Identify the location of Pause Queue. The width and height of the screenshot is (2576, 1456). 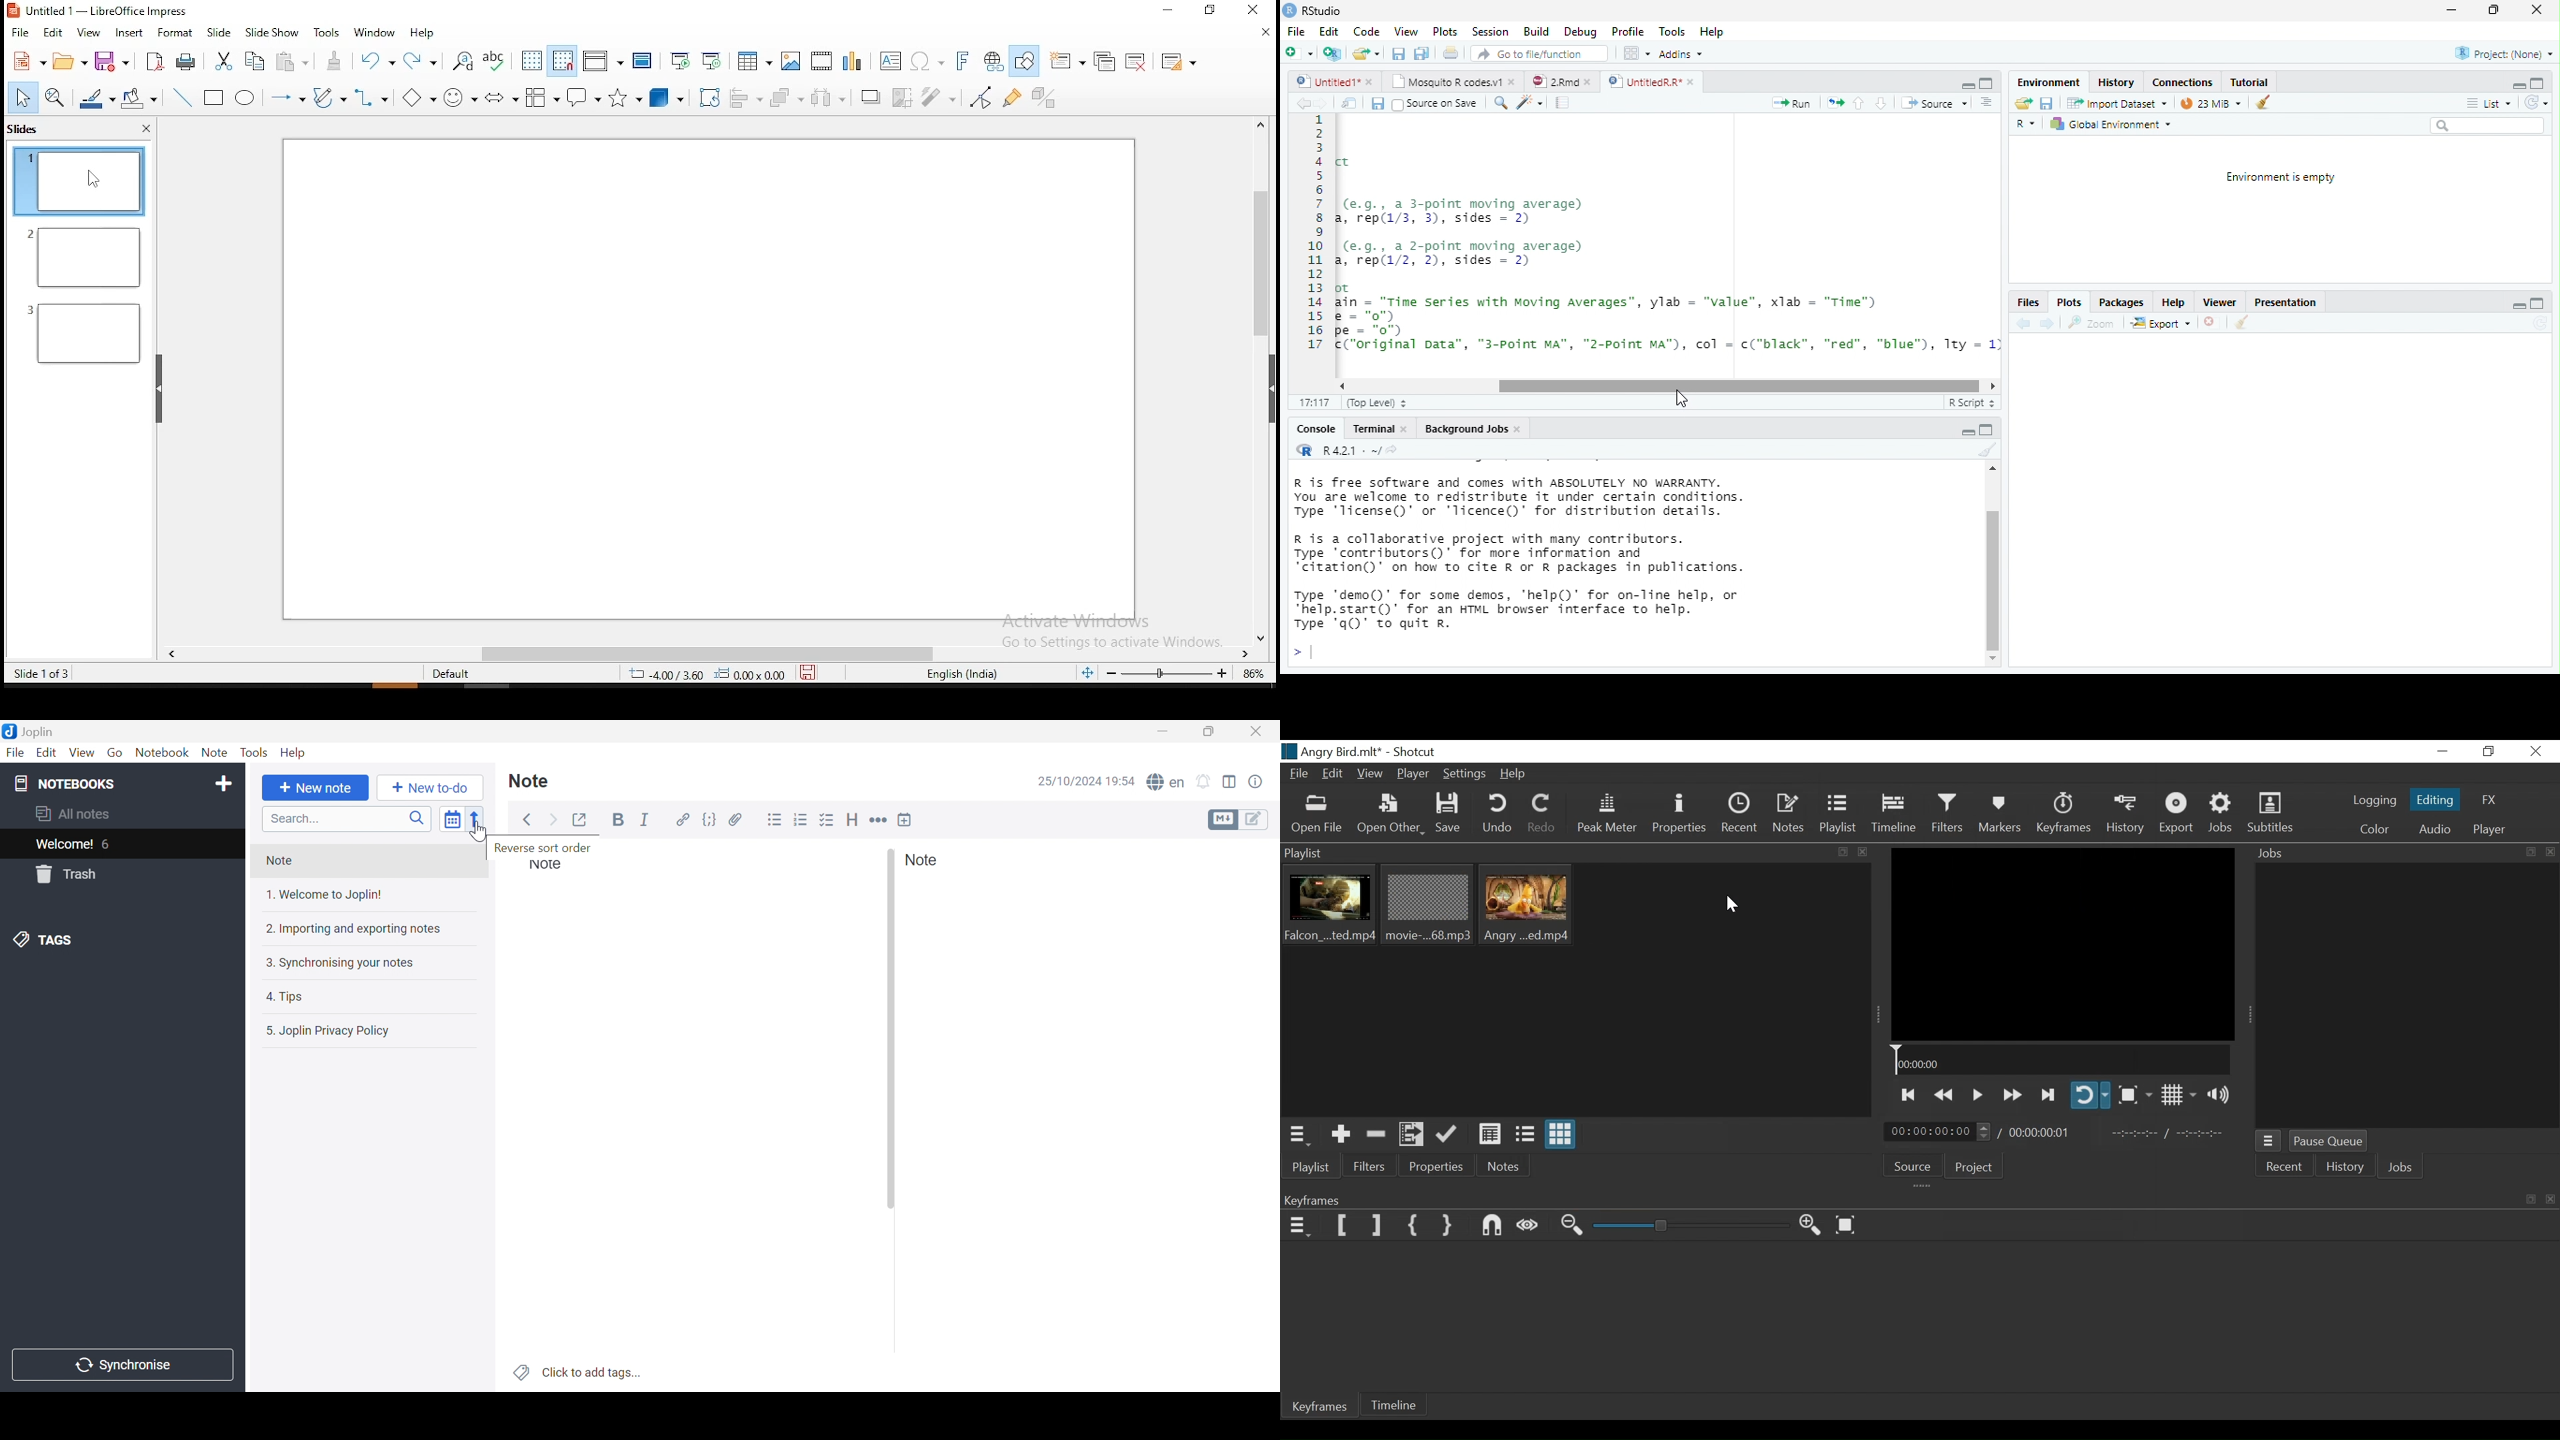
(2327, 1141).